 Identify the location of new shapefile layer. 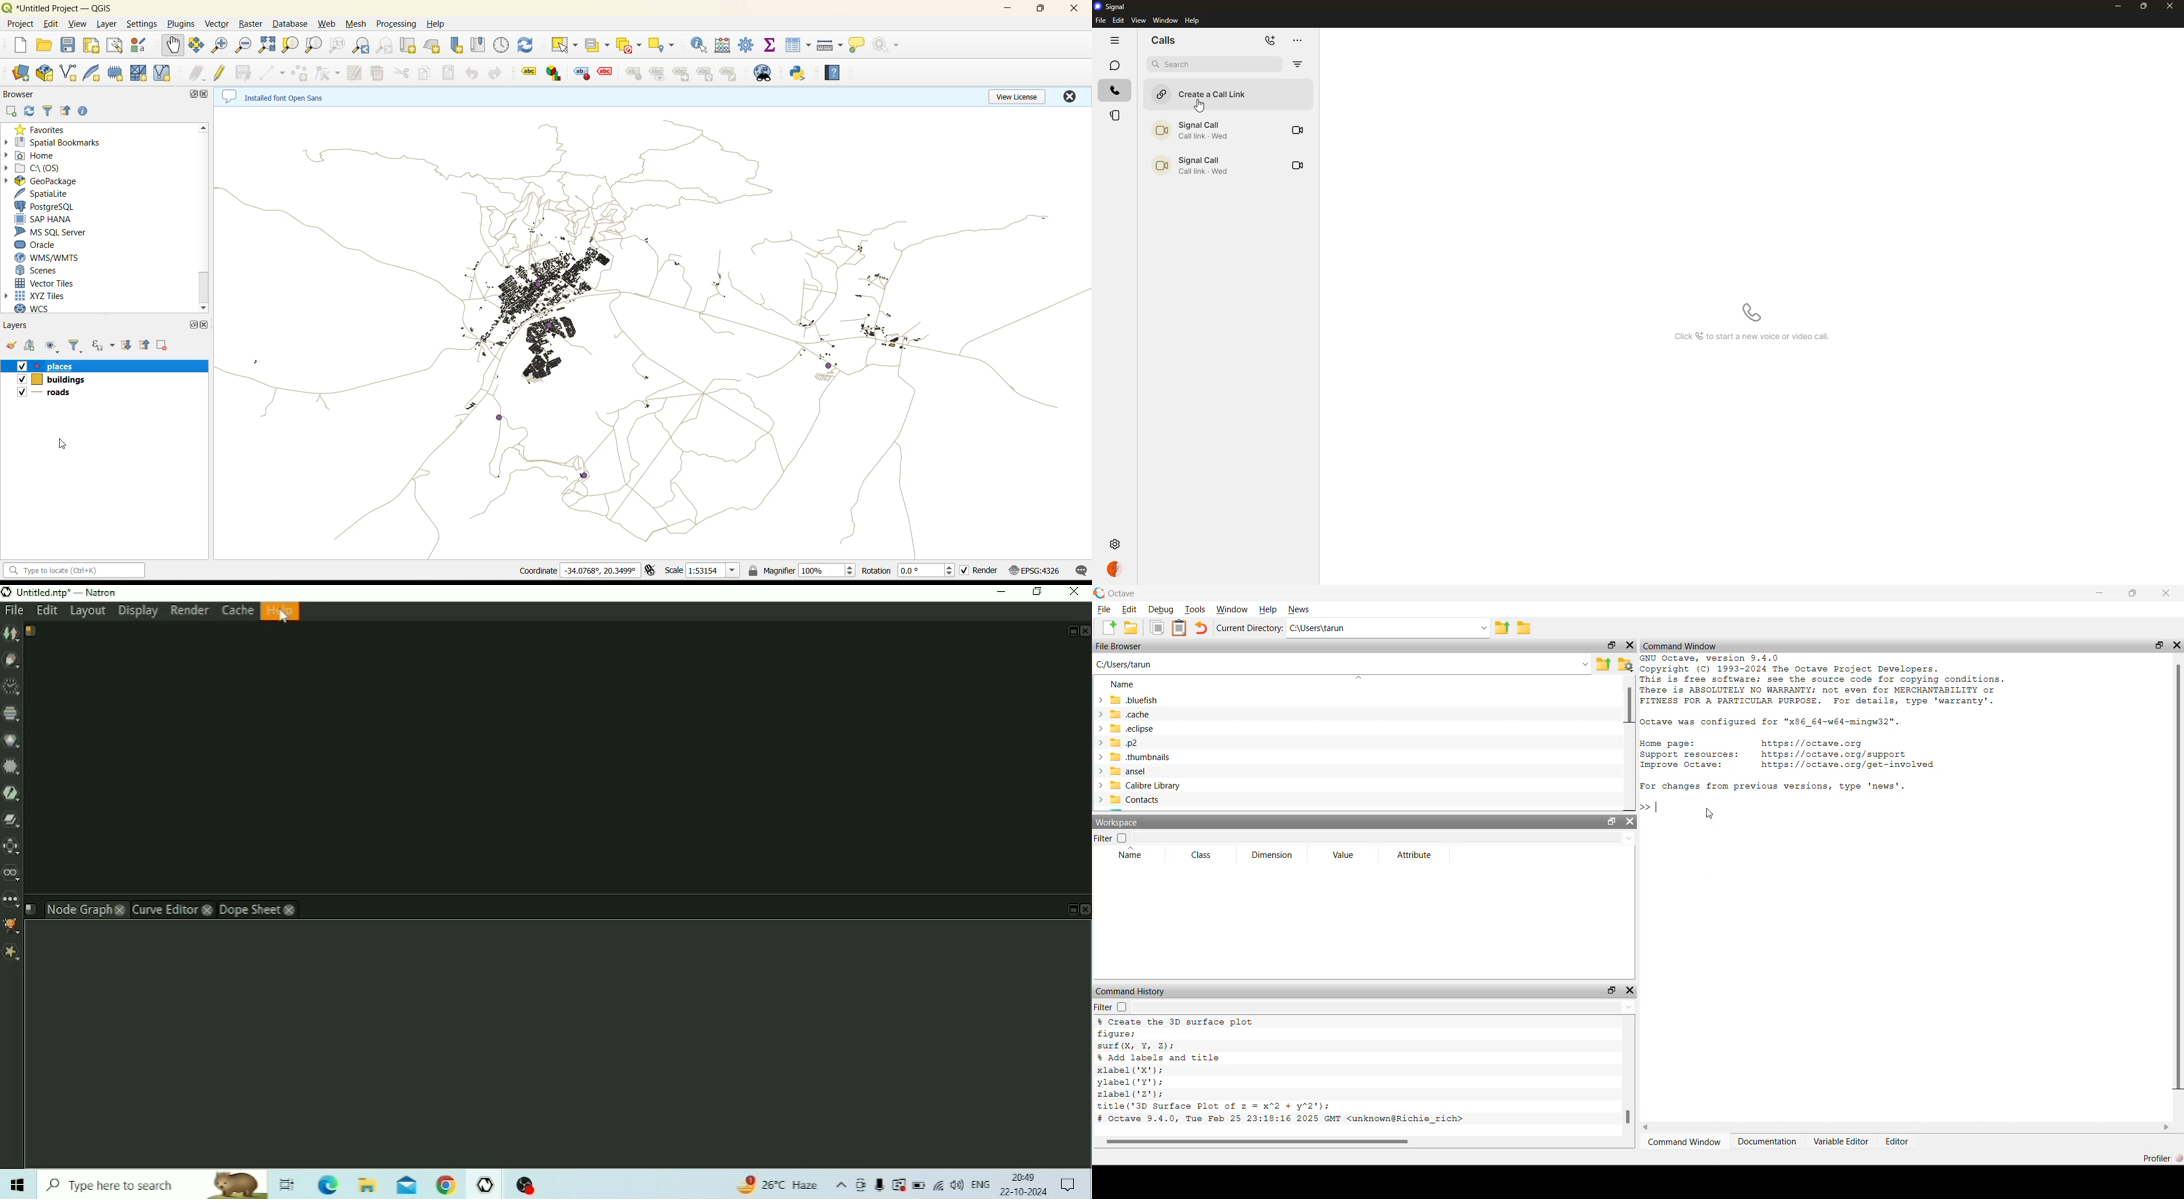
(69, 74).